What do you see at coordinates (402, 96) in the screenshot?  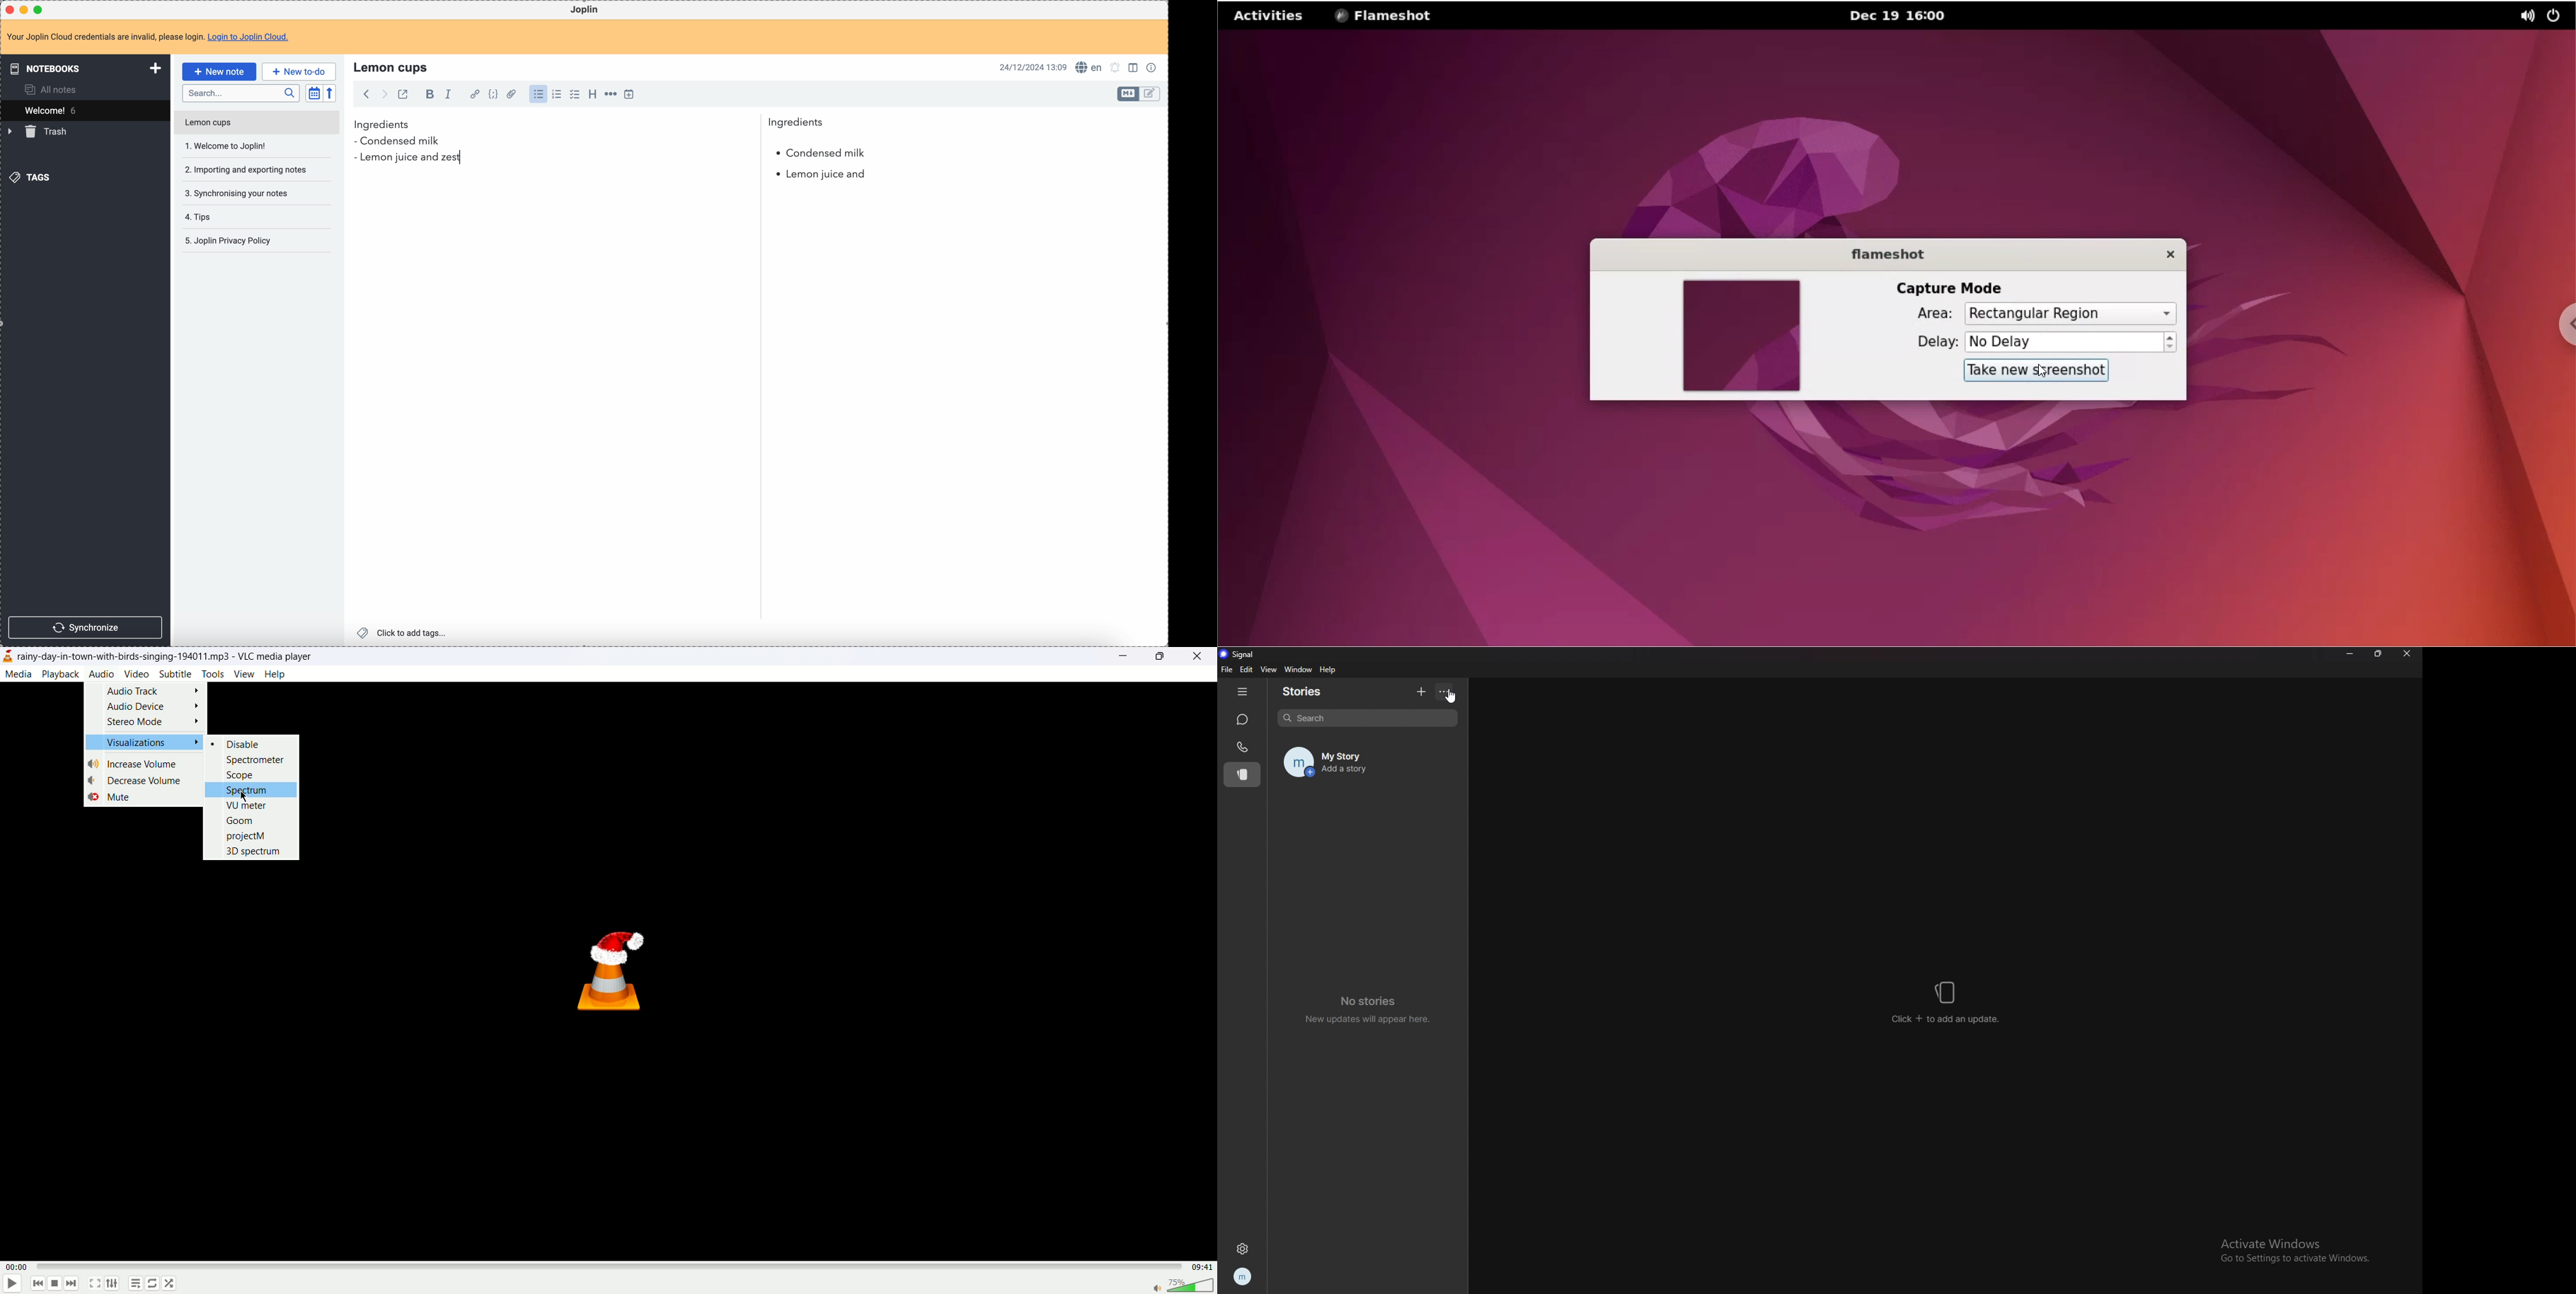 I see `toggle external editing` at bounding box center [402, 96].